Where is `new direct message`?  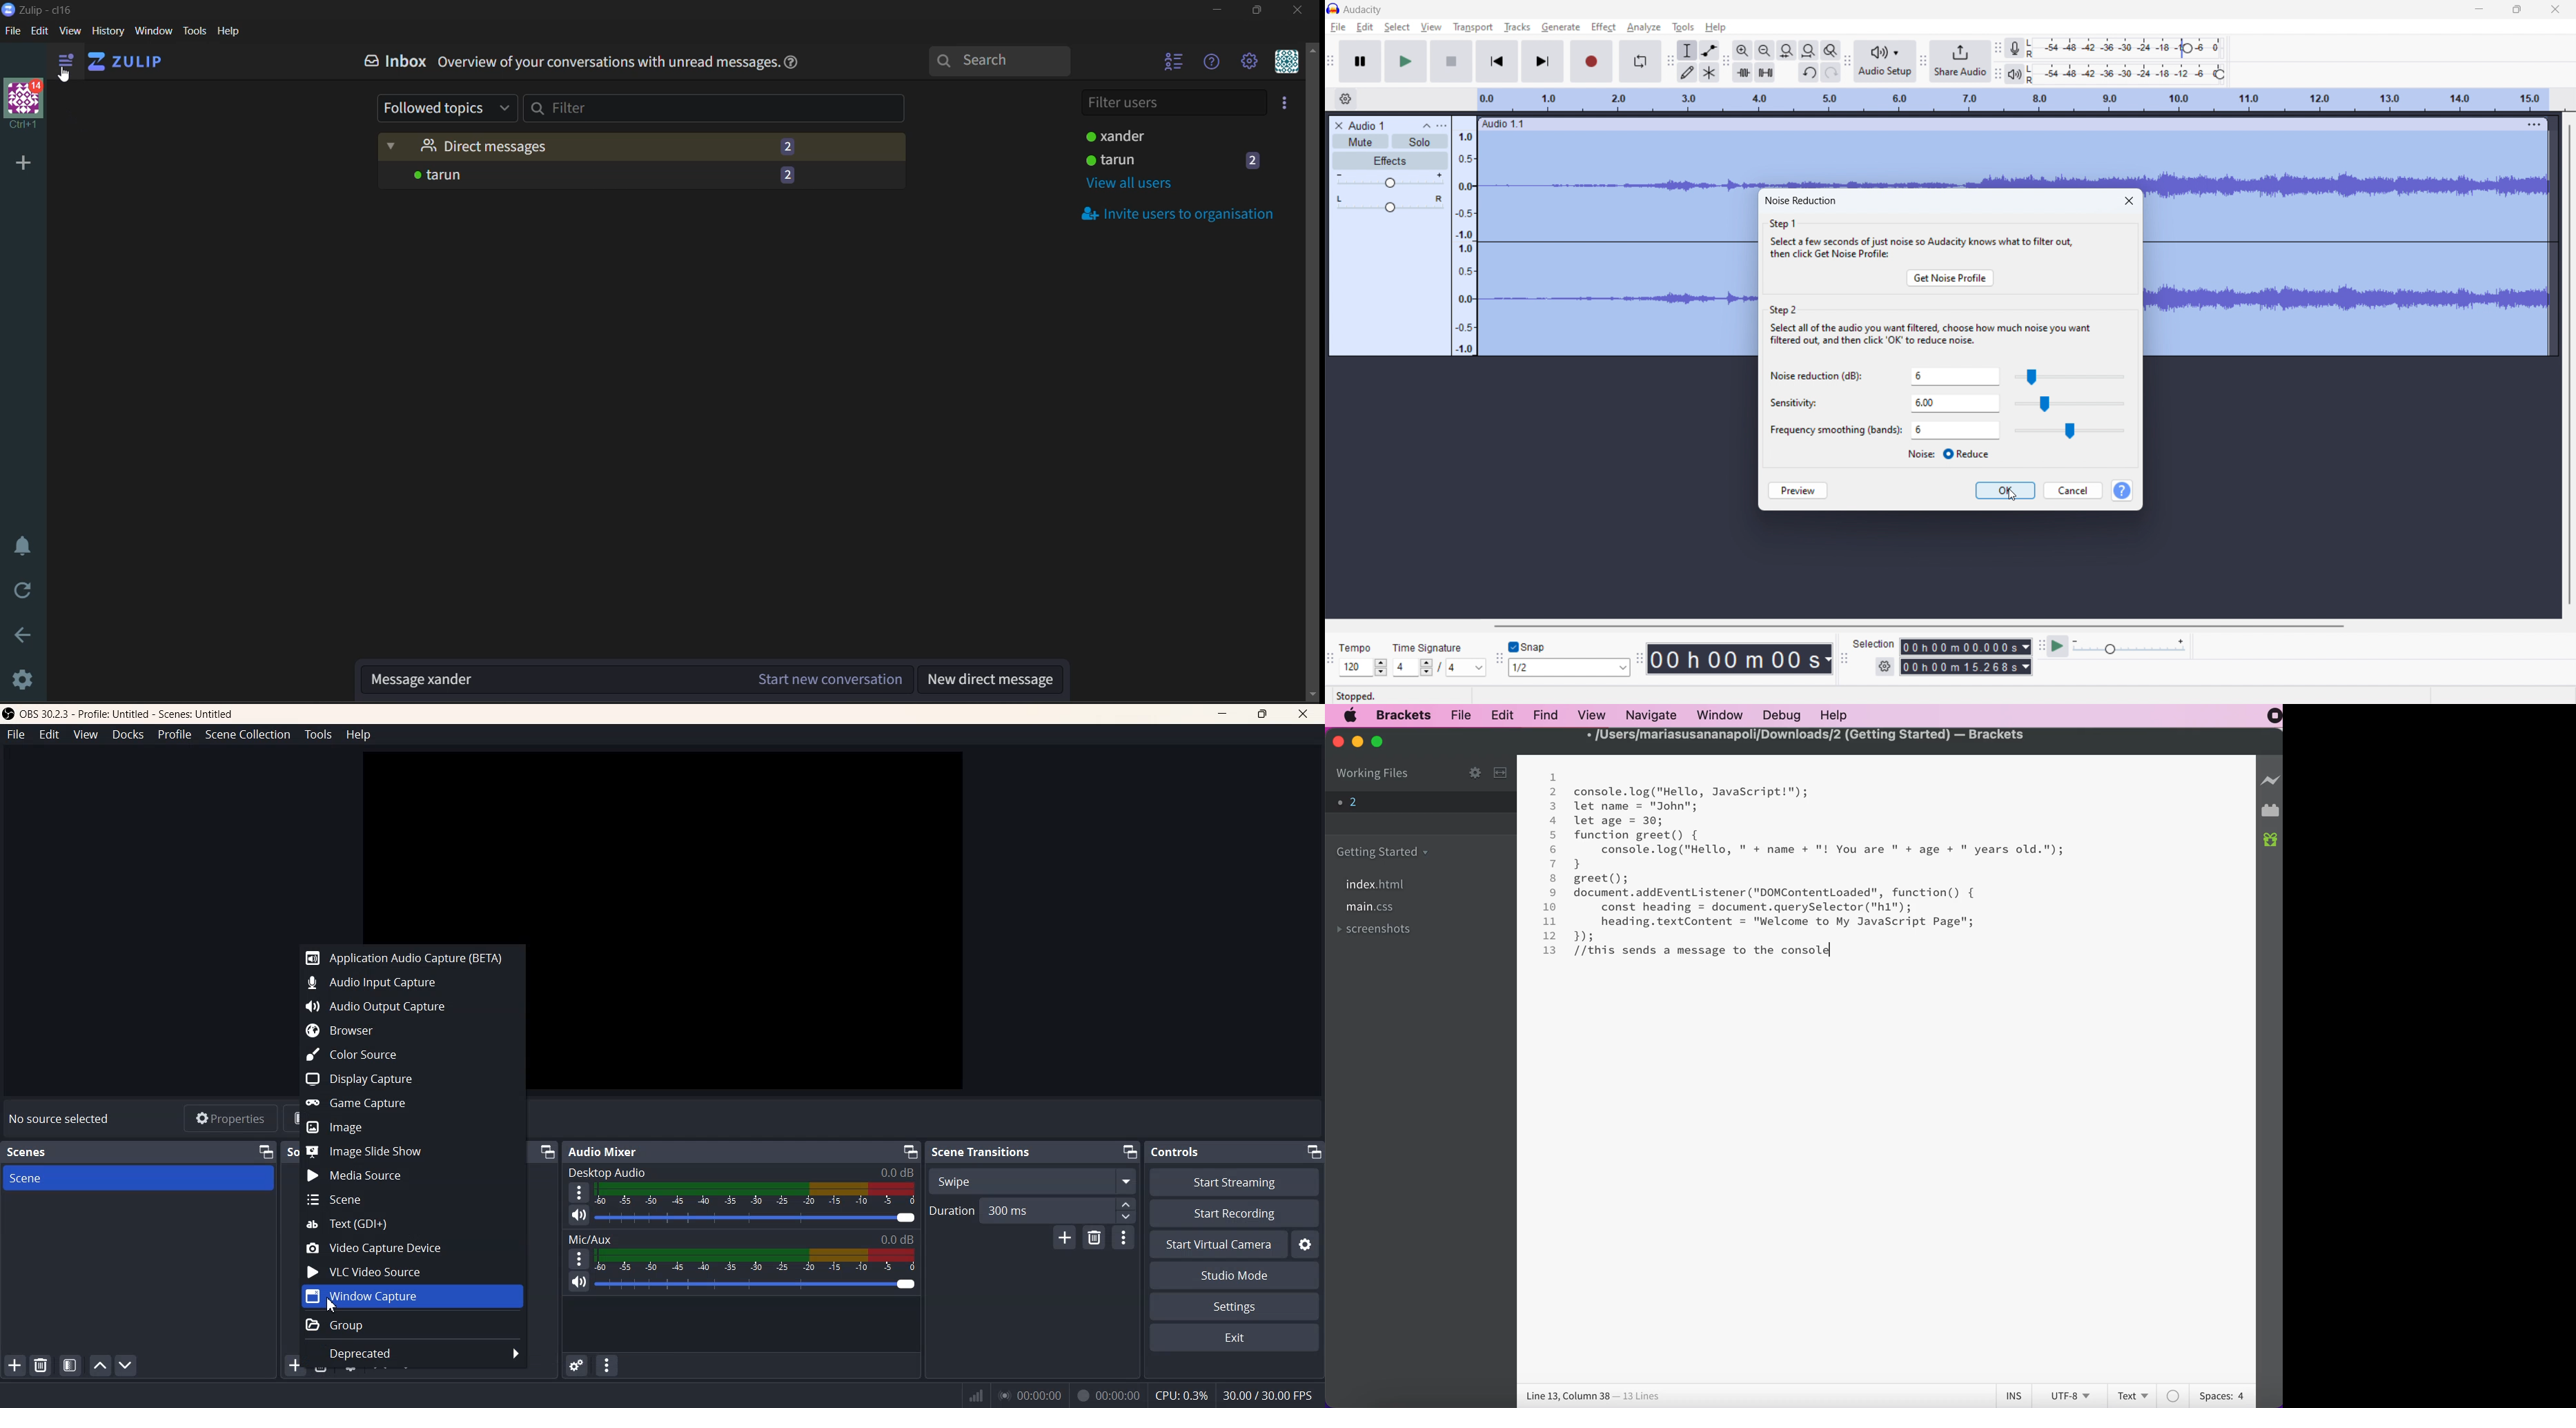
new direct message is located at coordinates (992, 681).